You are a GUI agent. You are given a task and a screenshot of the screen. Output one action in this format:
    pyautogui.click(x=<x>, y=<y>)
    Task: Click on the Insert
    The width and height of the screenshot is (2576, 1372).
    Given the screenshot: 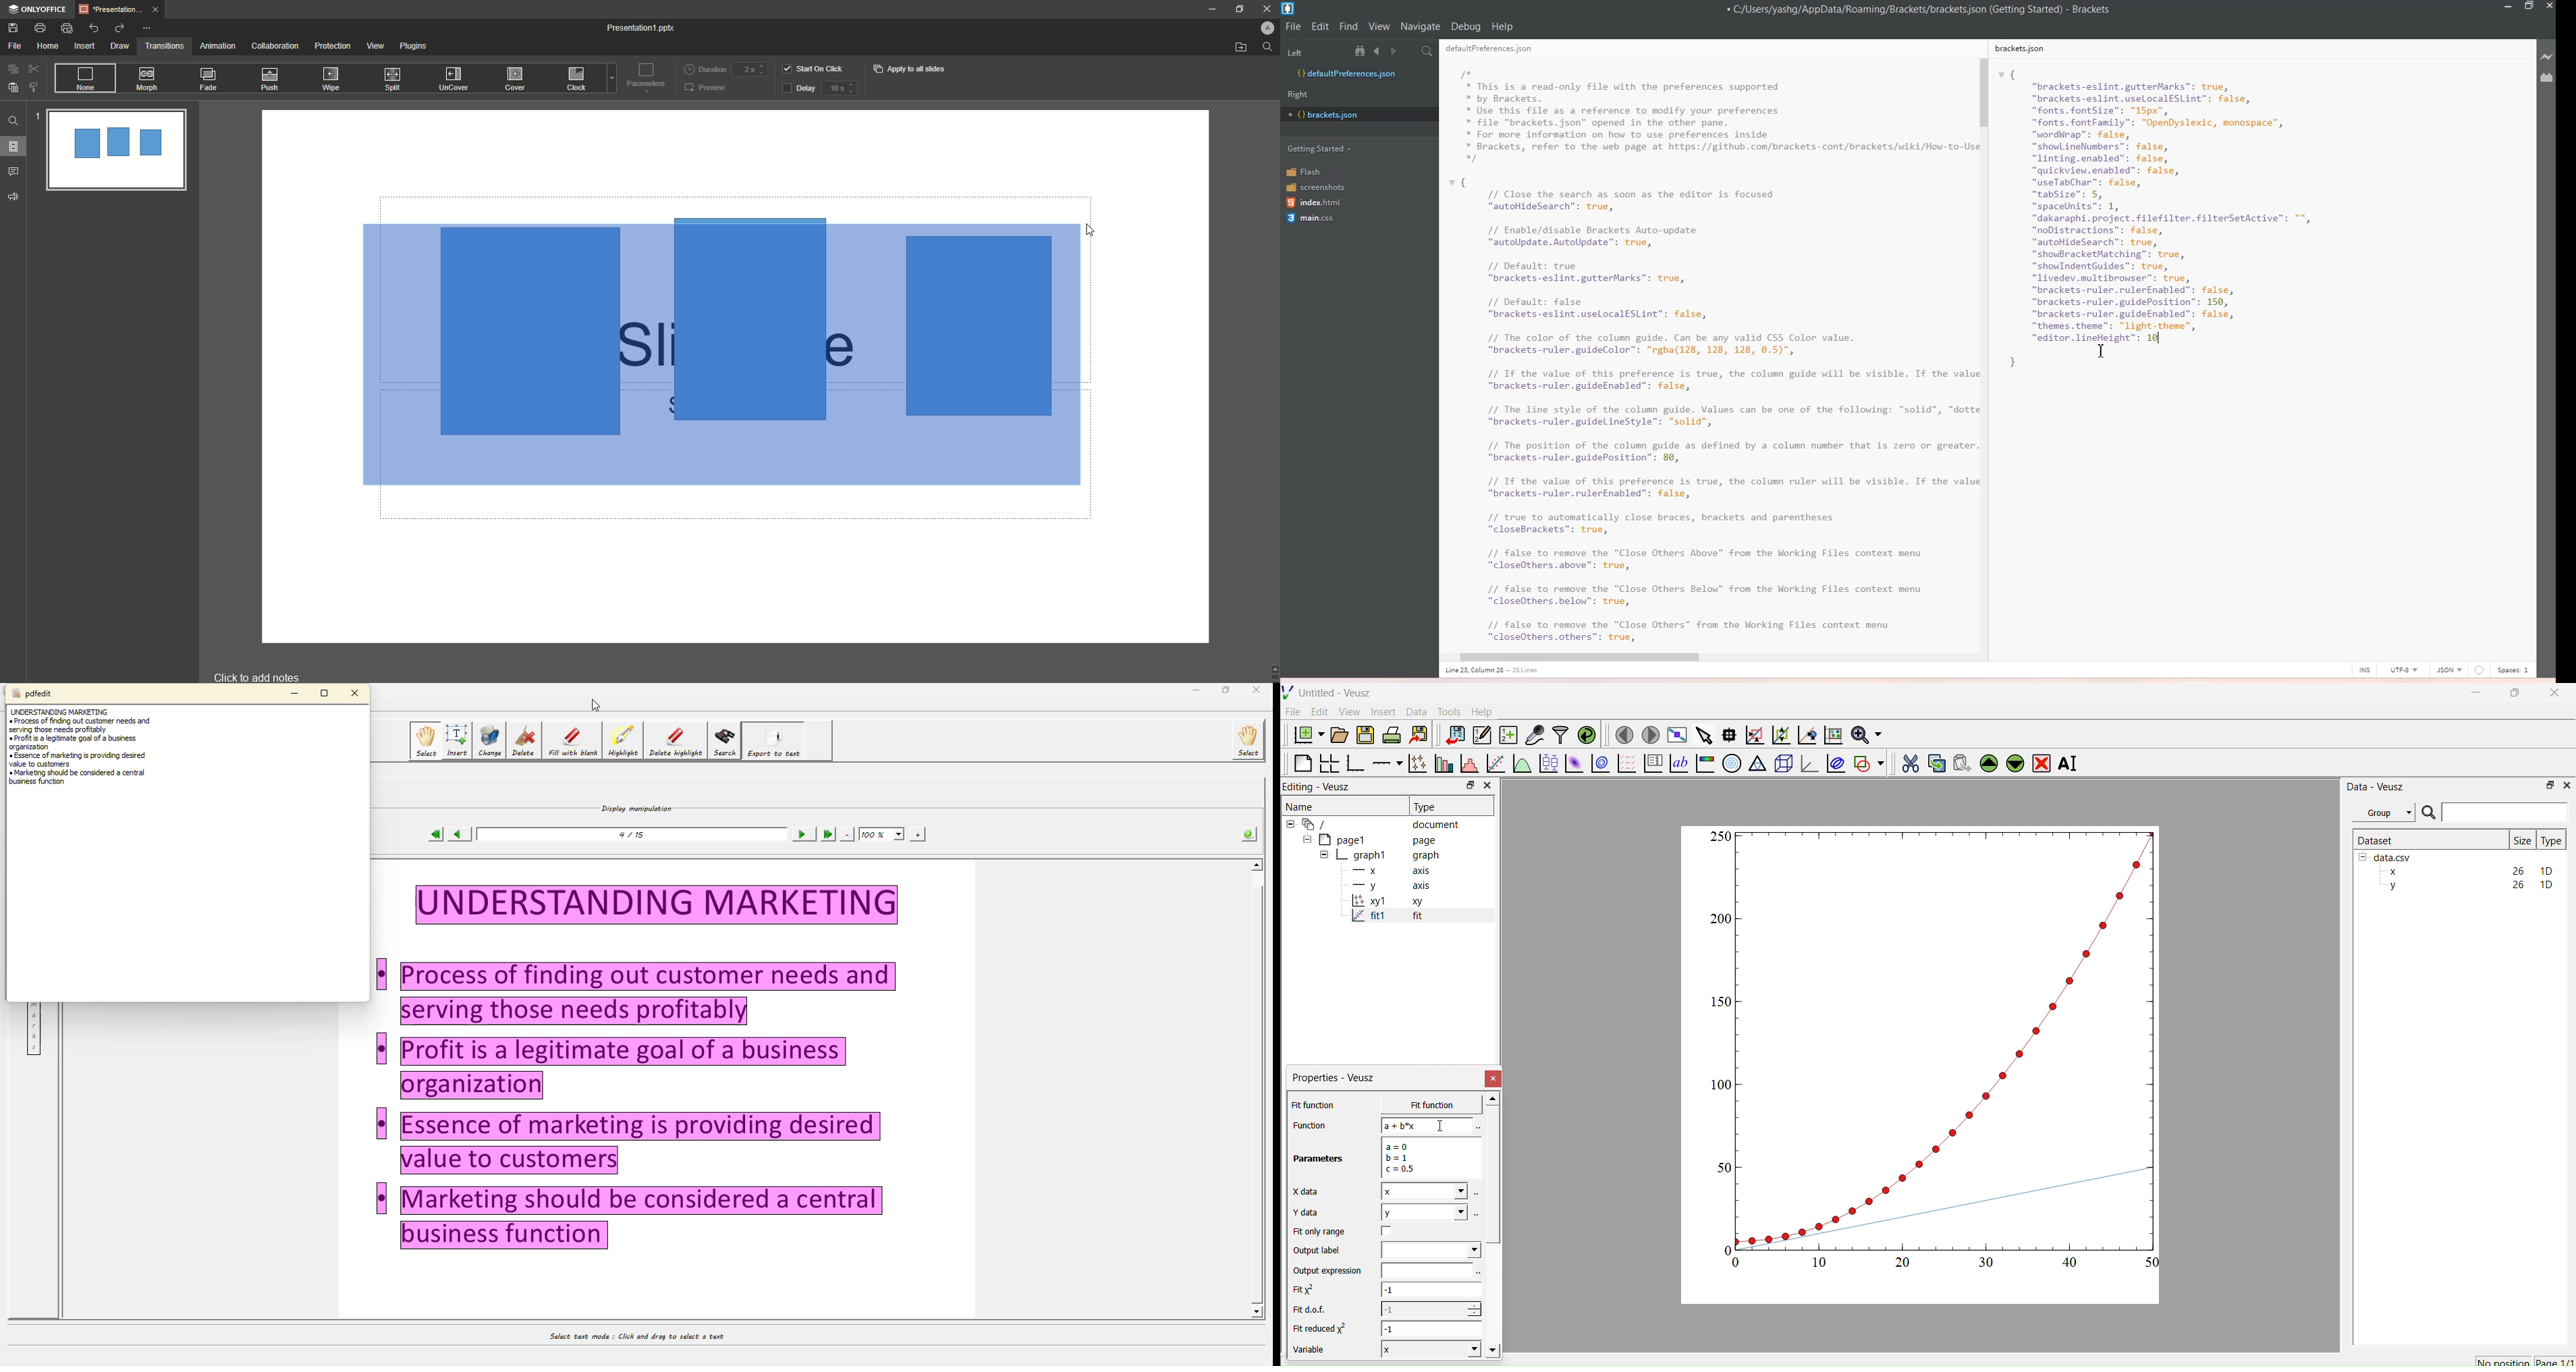 What is the action you would take?
    pyautogui.click(x=84, y=47)
    